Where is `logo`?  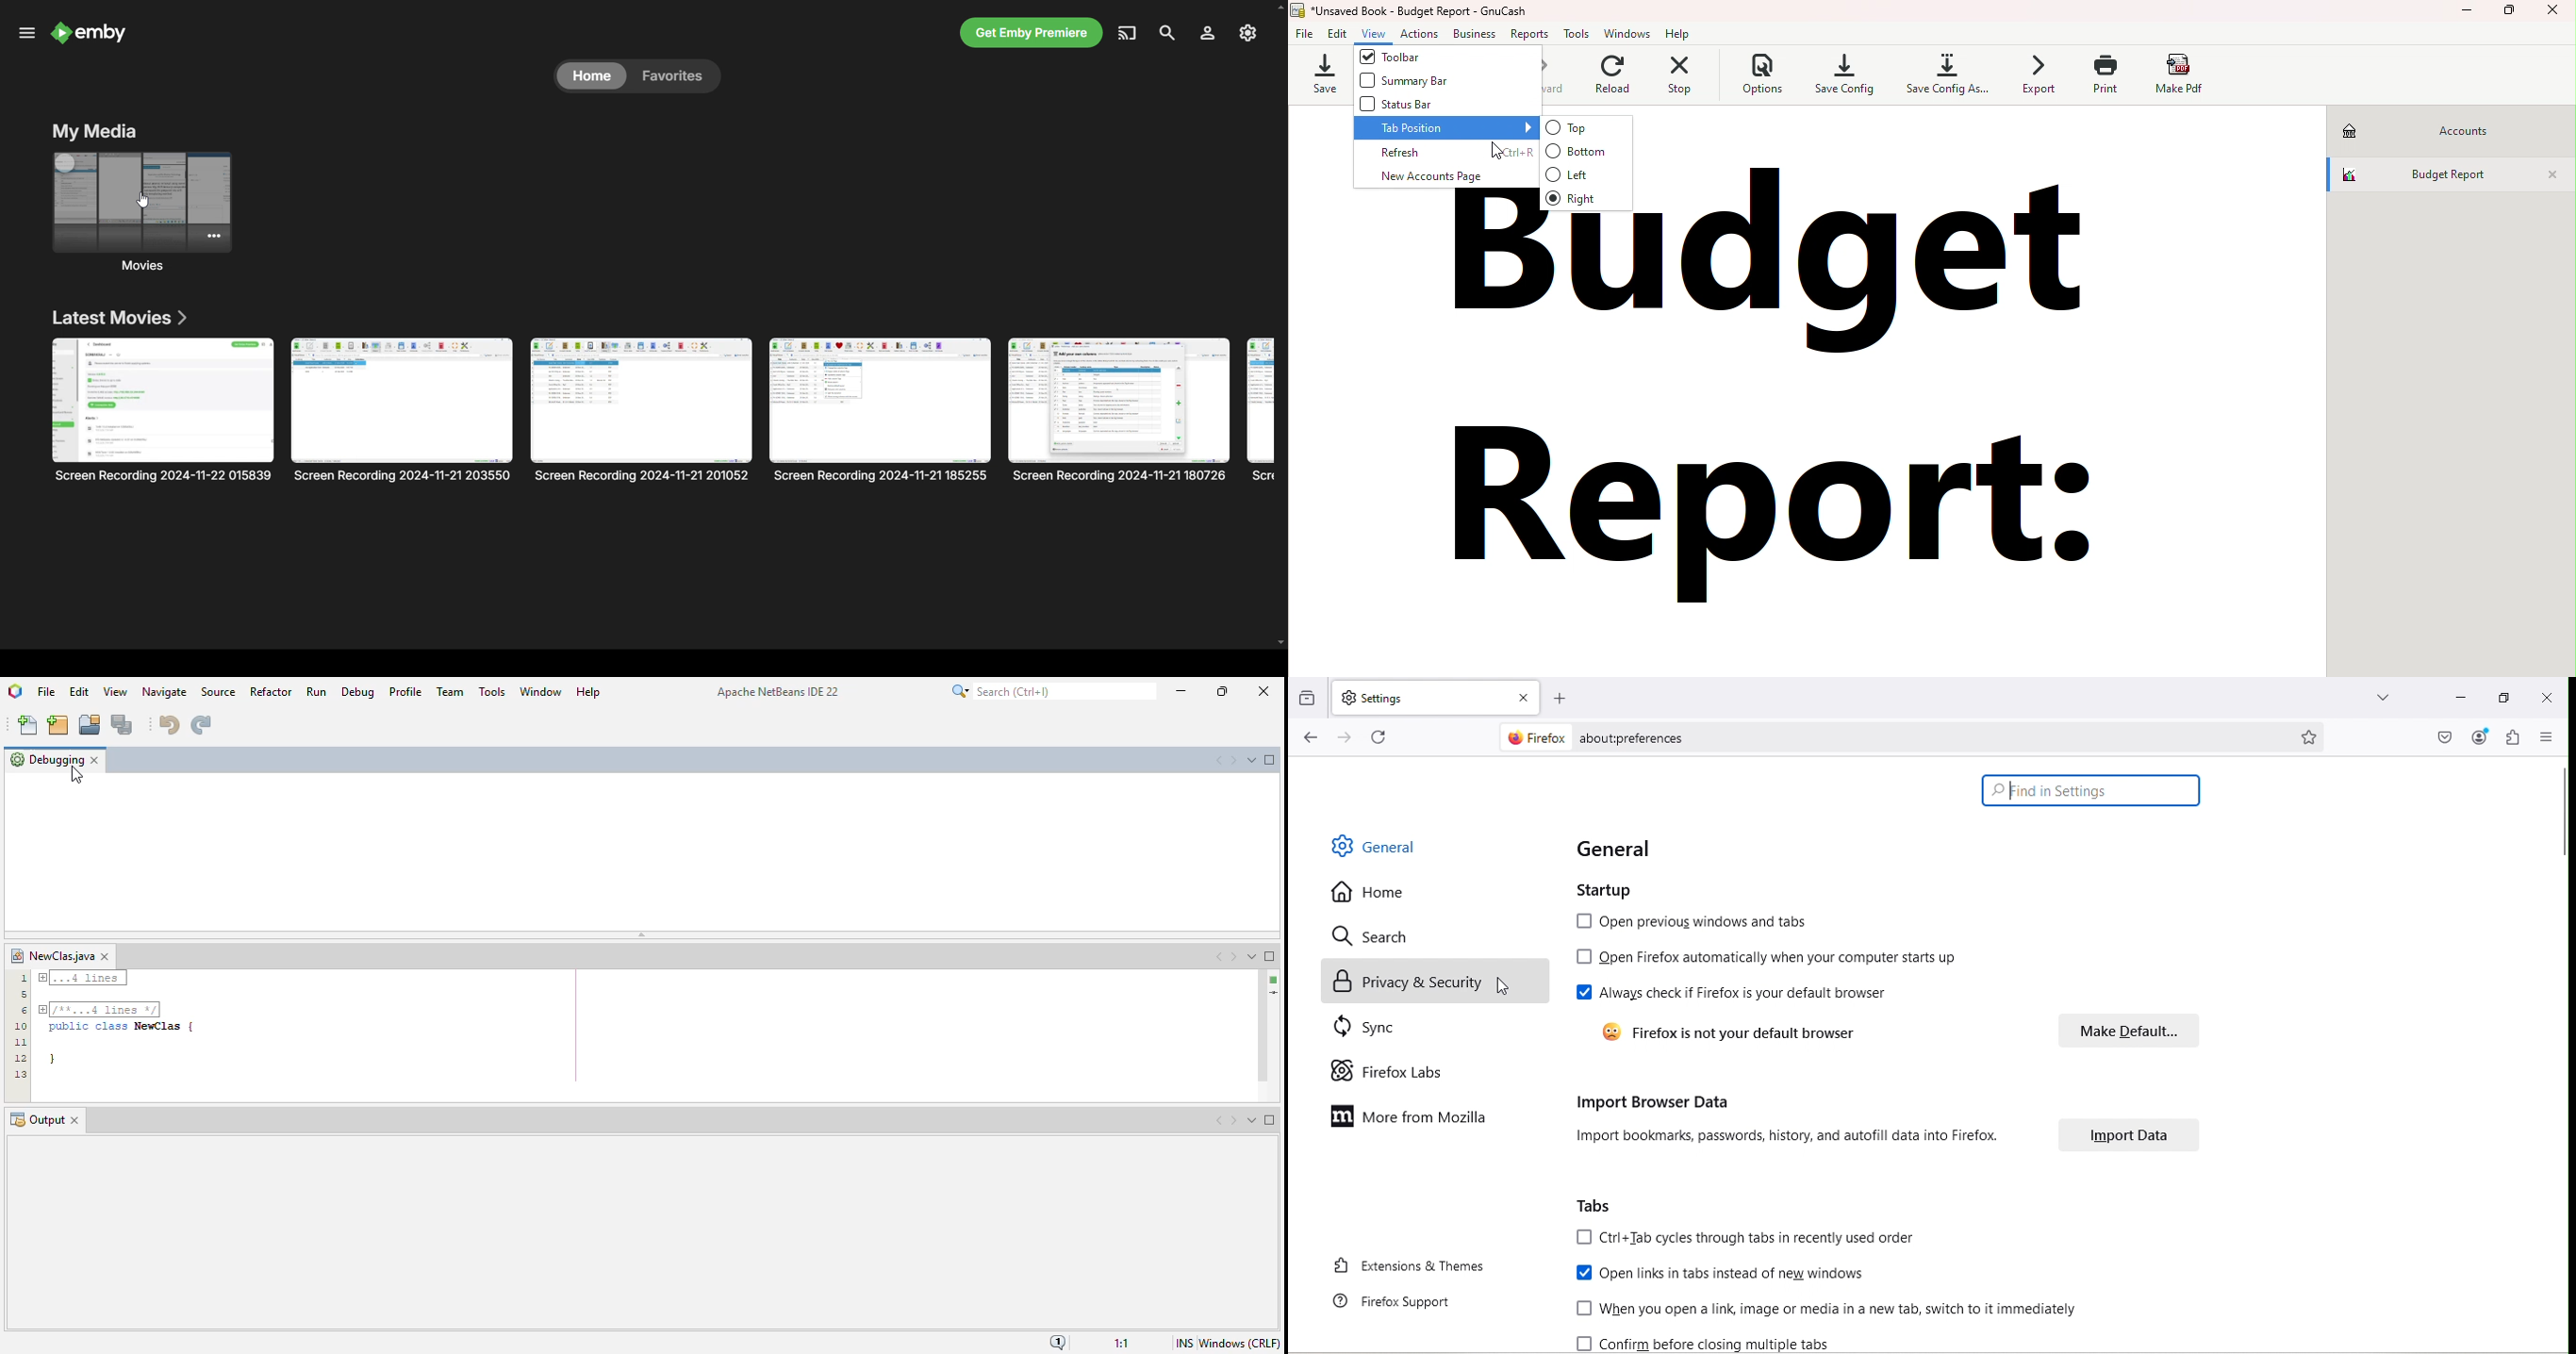
logo is located at coordinates (16, 692).